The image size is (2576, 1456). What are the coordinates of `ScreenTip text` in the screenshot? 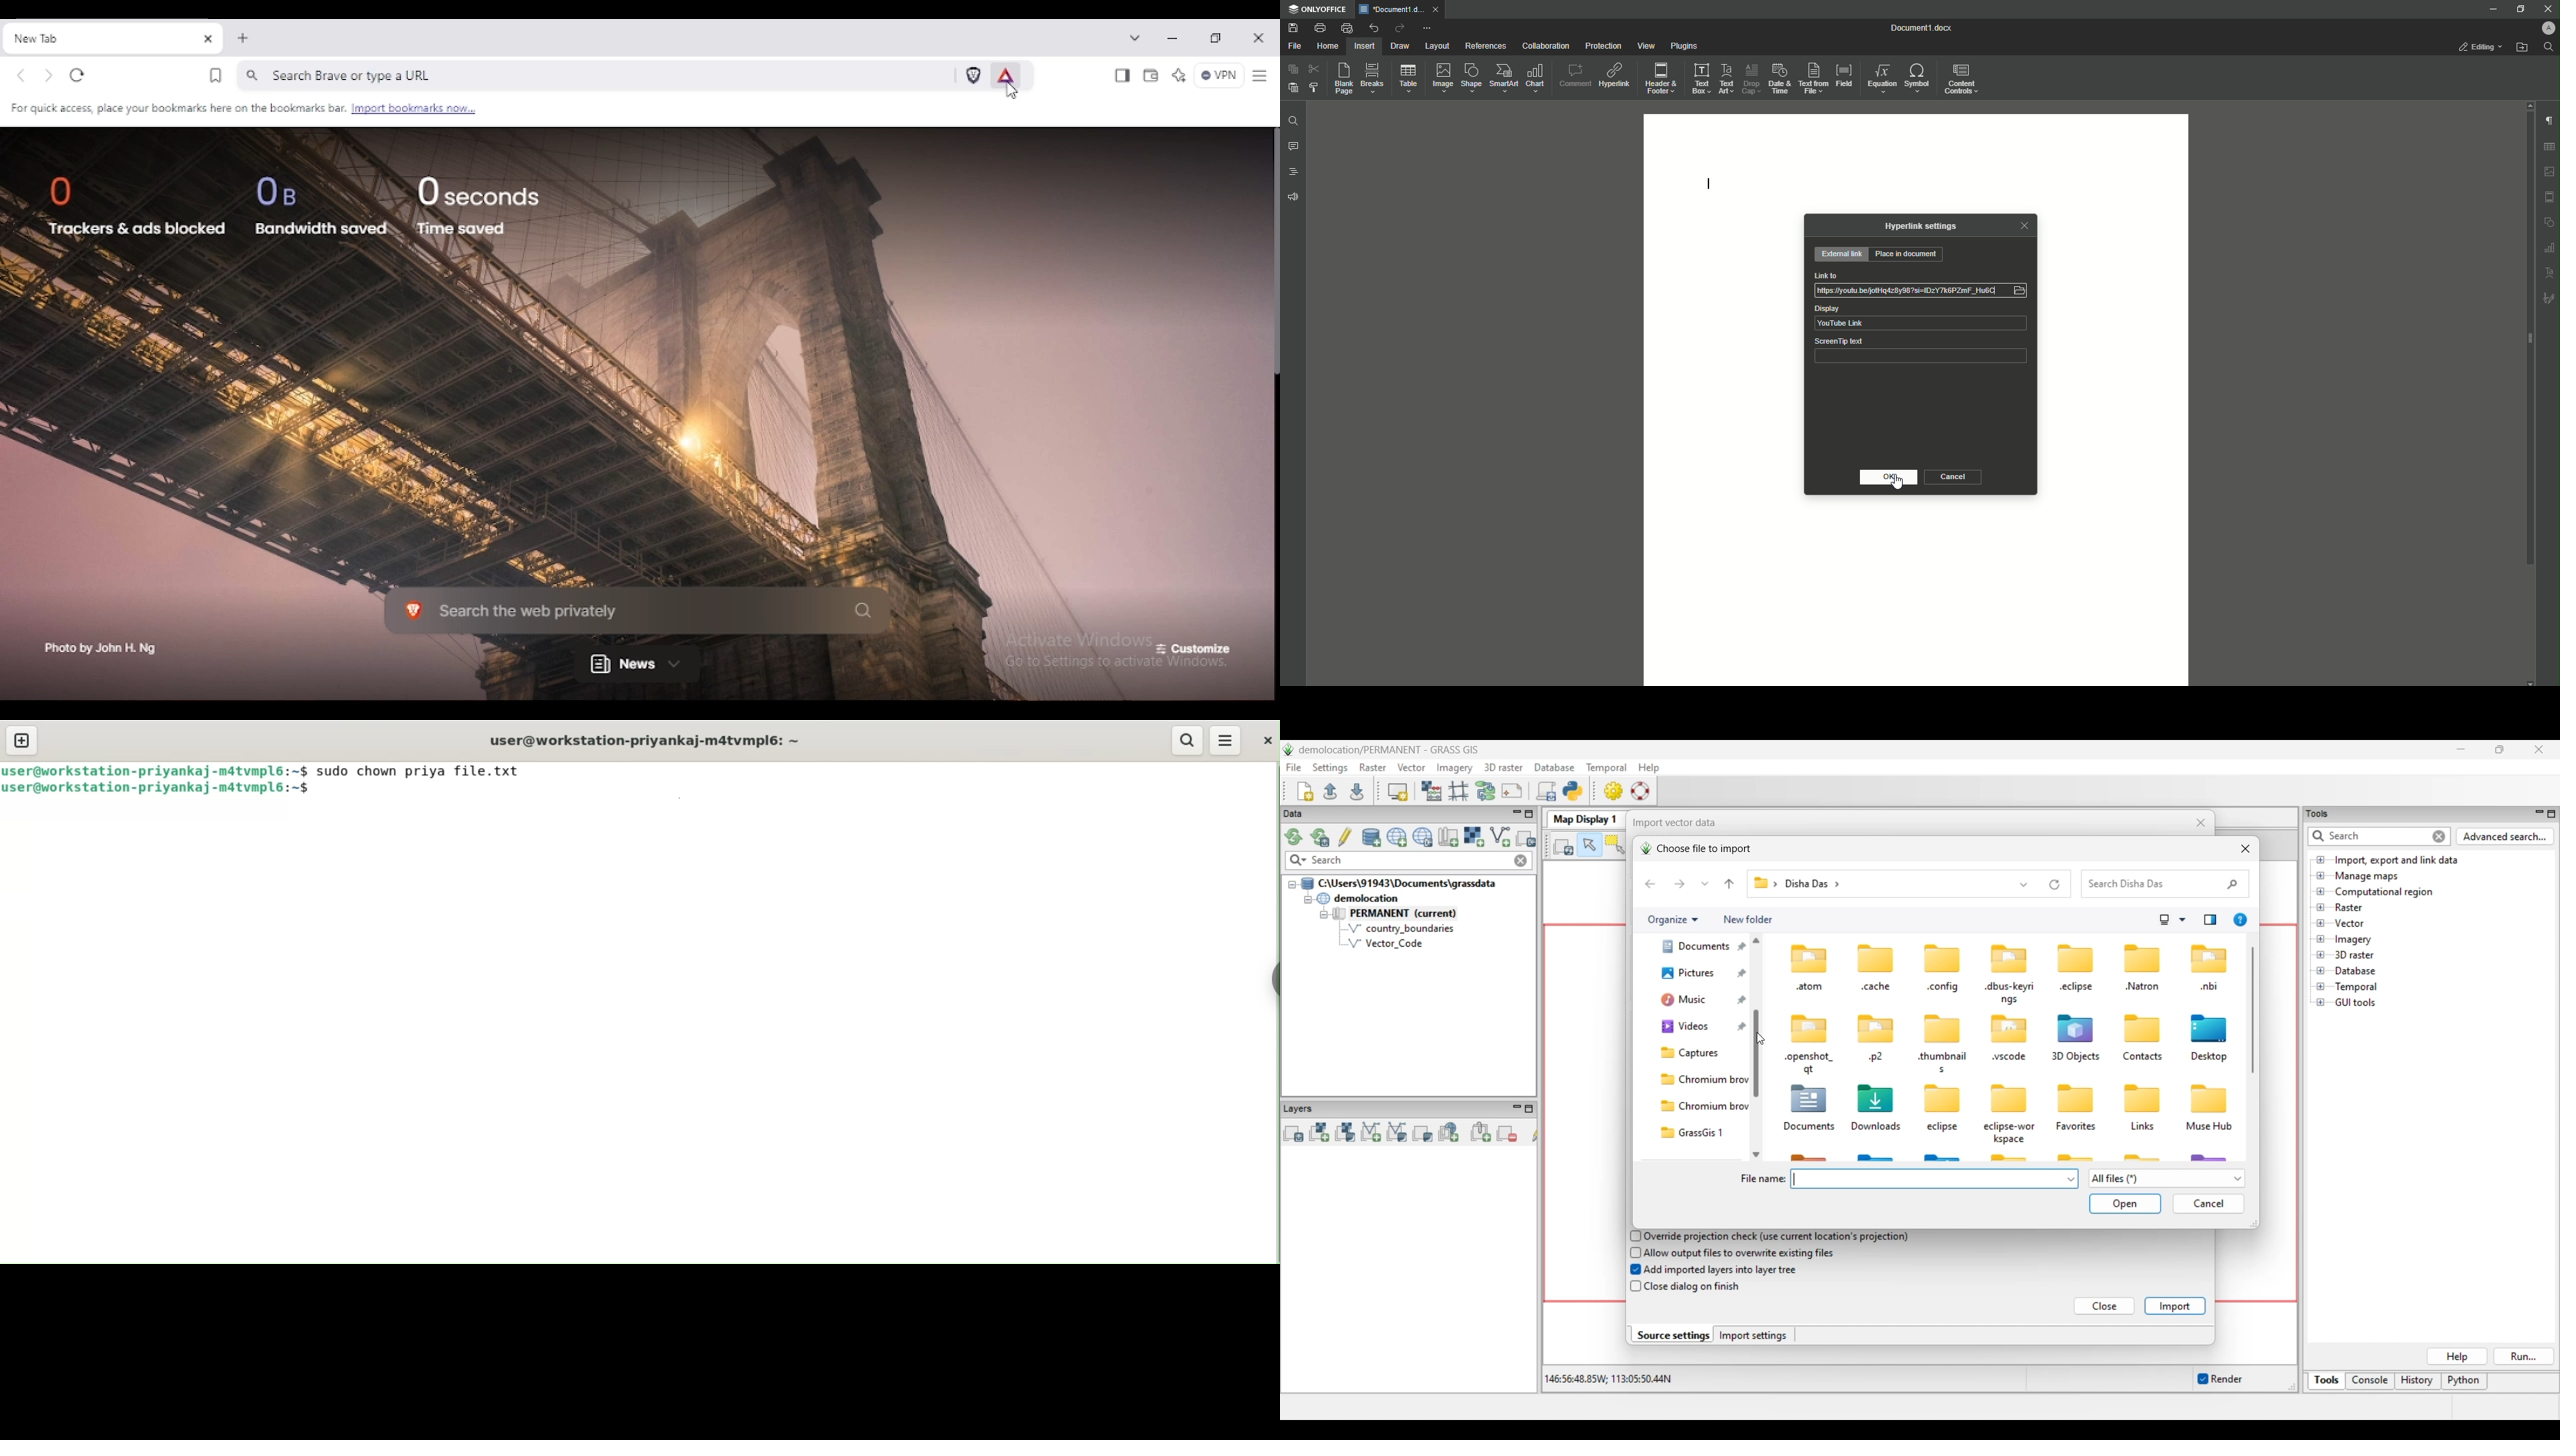 It's located at (1839, 341).